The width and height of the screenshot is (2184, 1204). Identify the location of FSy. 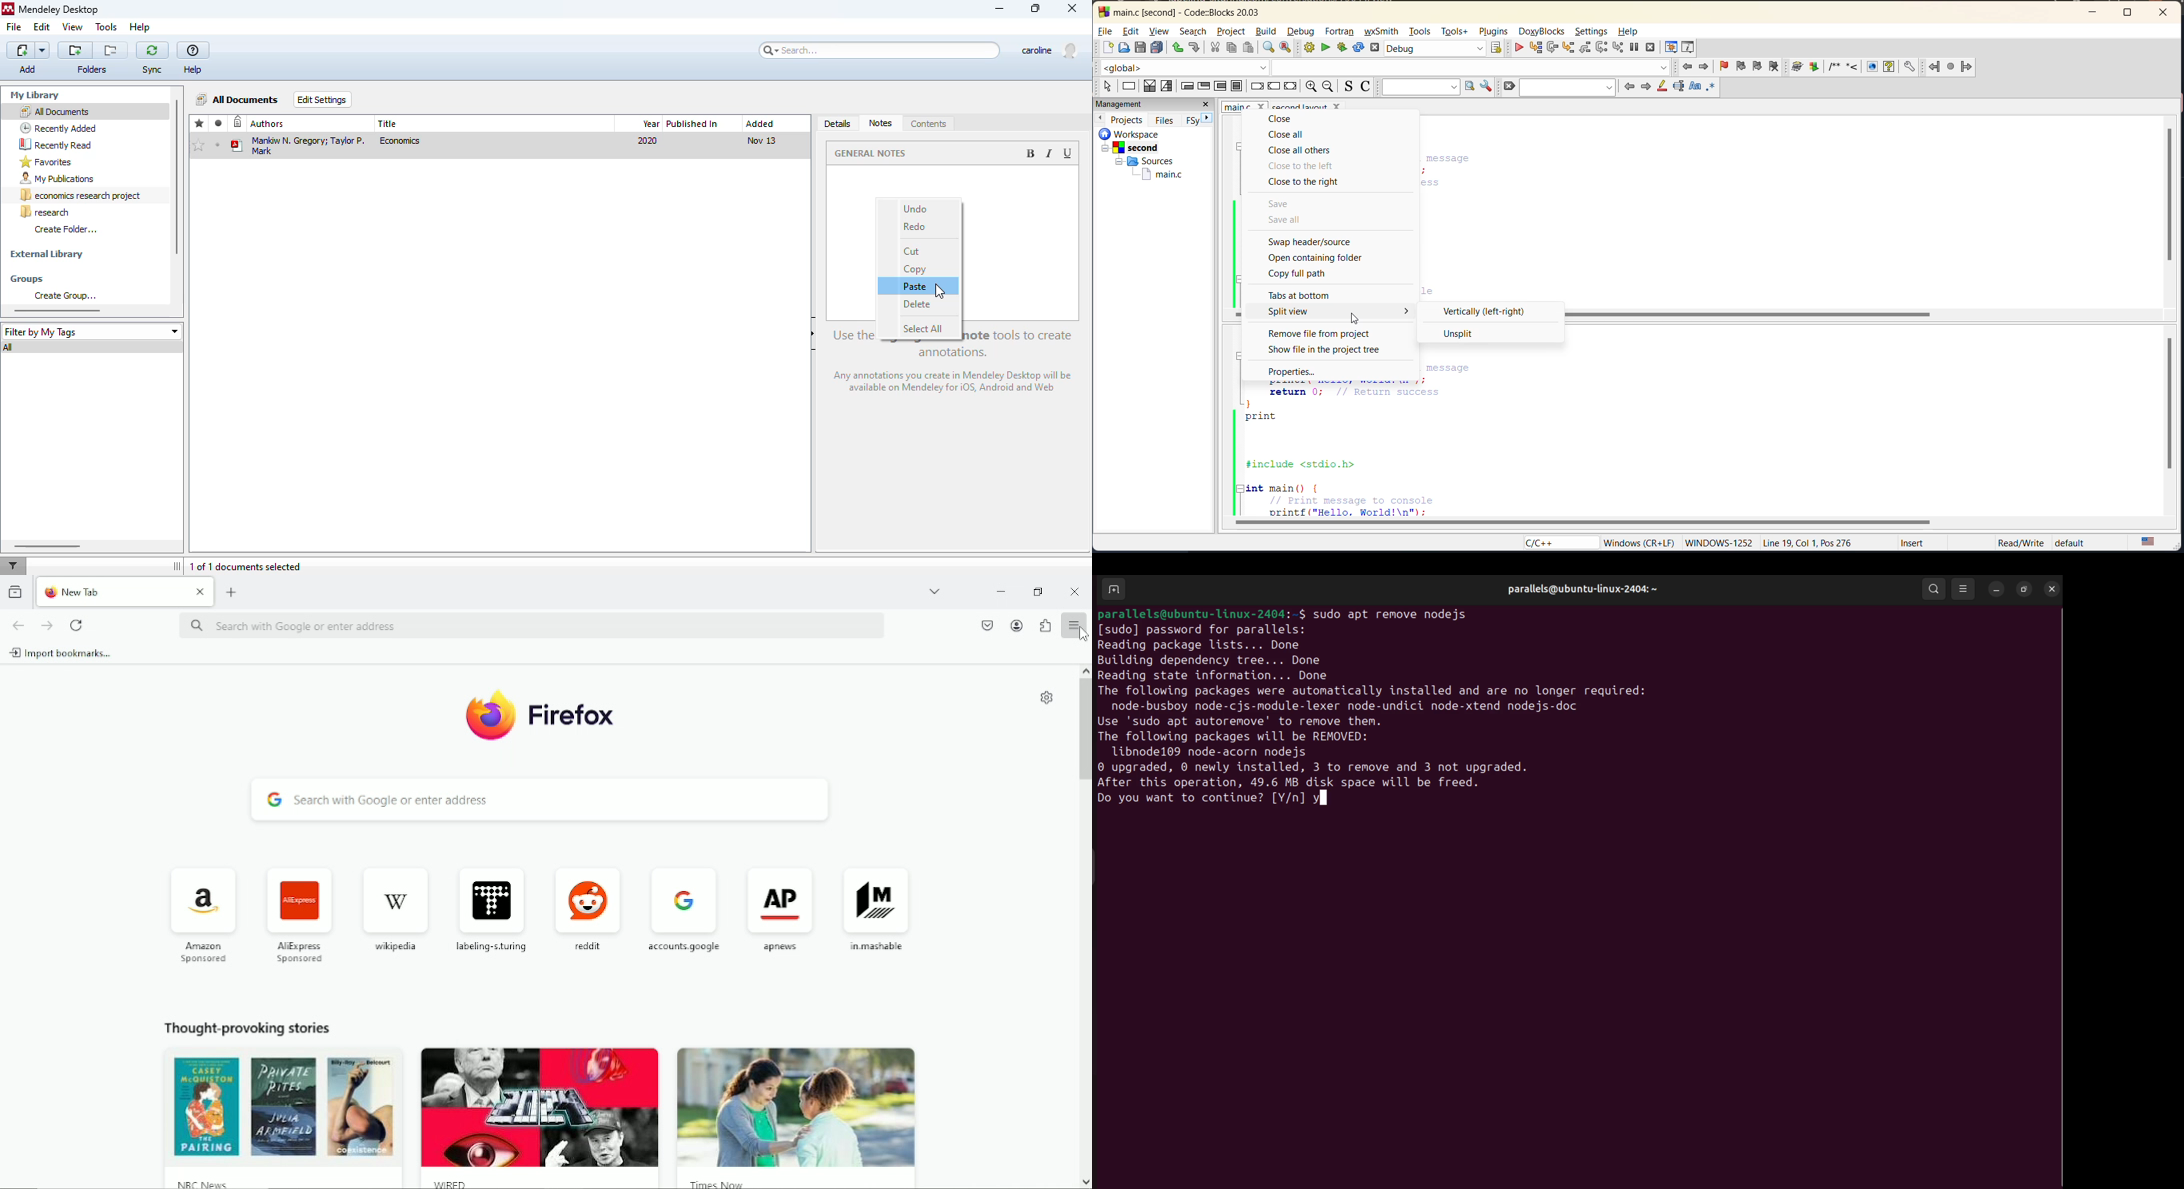
(1192, 120).